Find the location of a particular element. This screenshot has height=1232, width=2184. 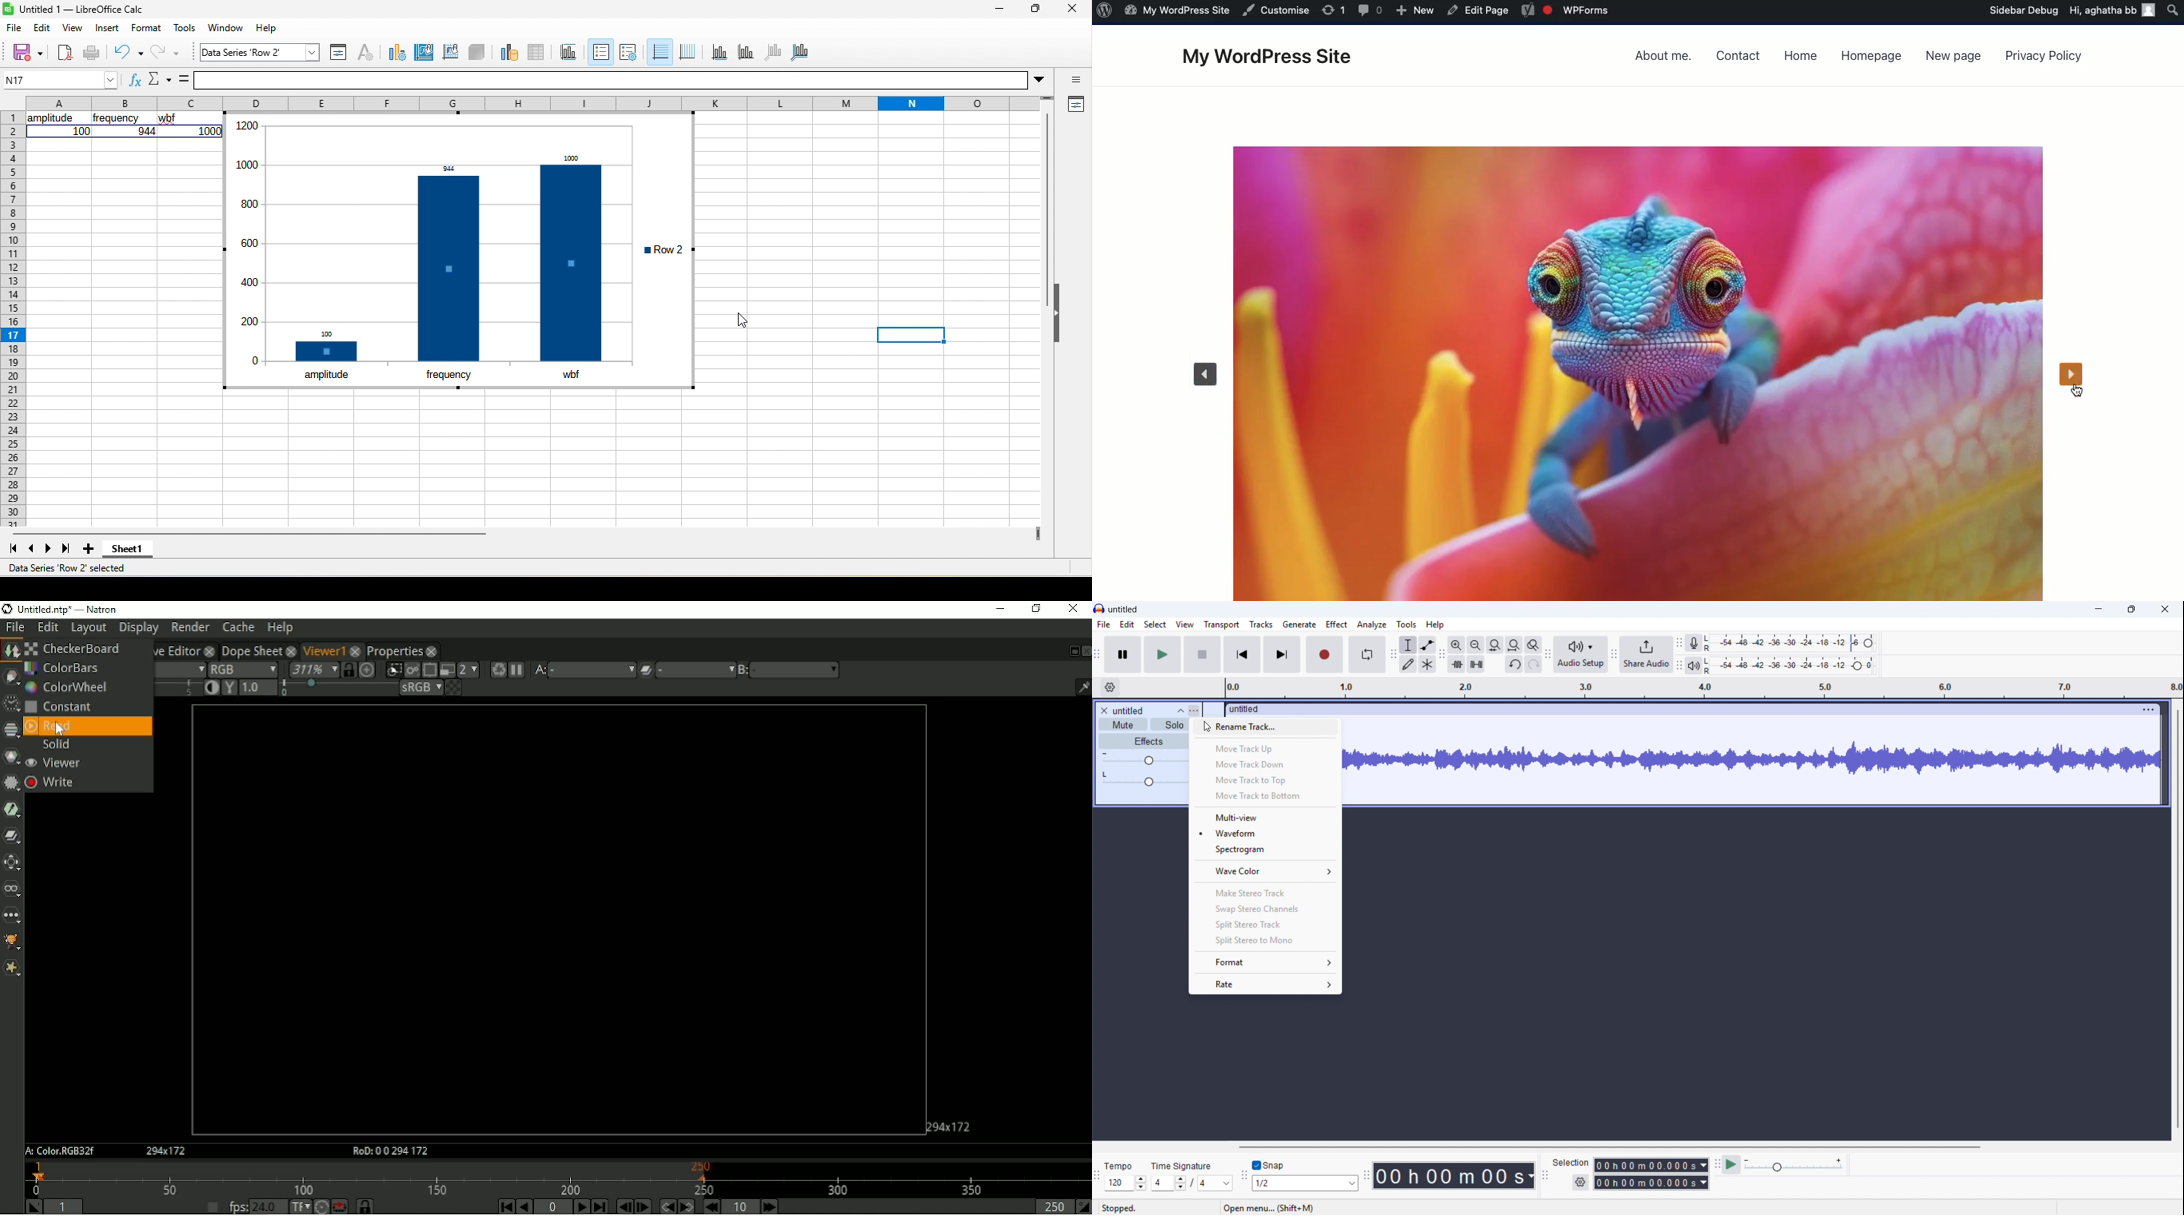

vertical grid  is located at coordinates (691, 51).